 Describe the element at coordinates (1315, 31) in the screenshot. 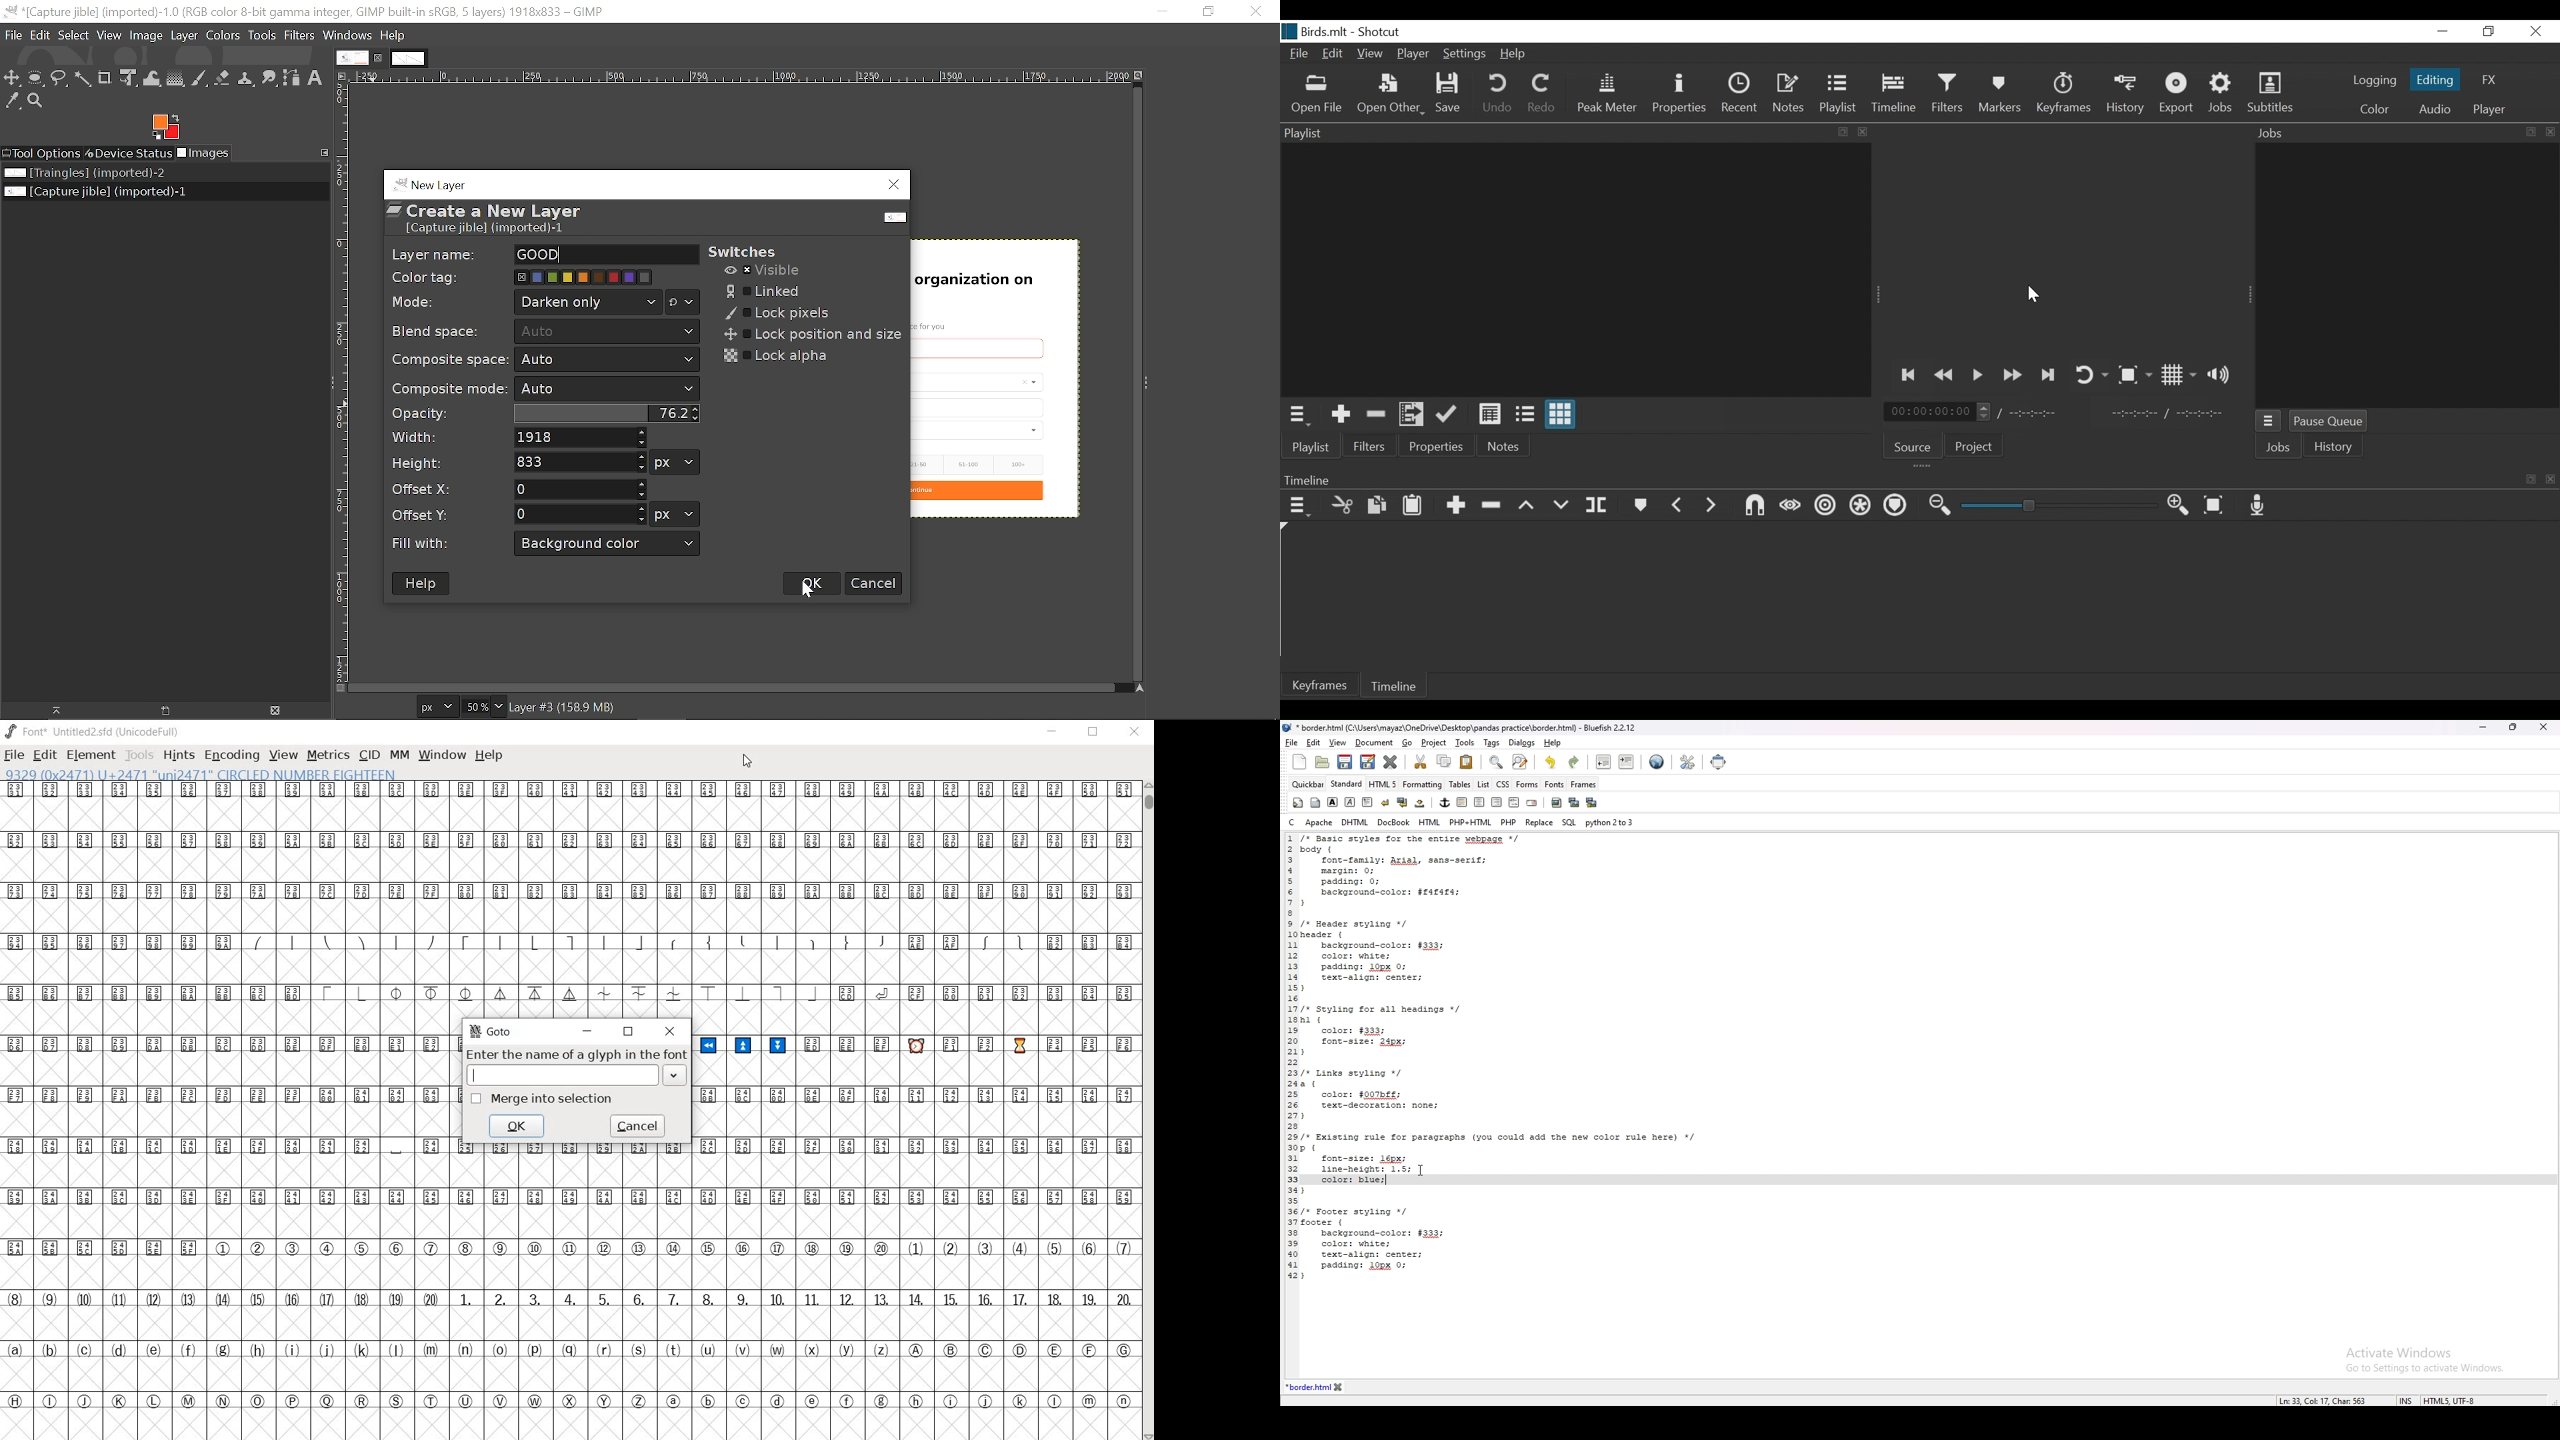

I see `File Name` at that location.